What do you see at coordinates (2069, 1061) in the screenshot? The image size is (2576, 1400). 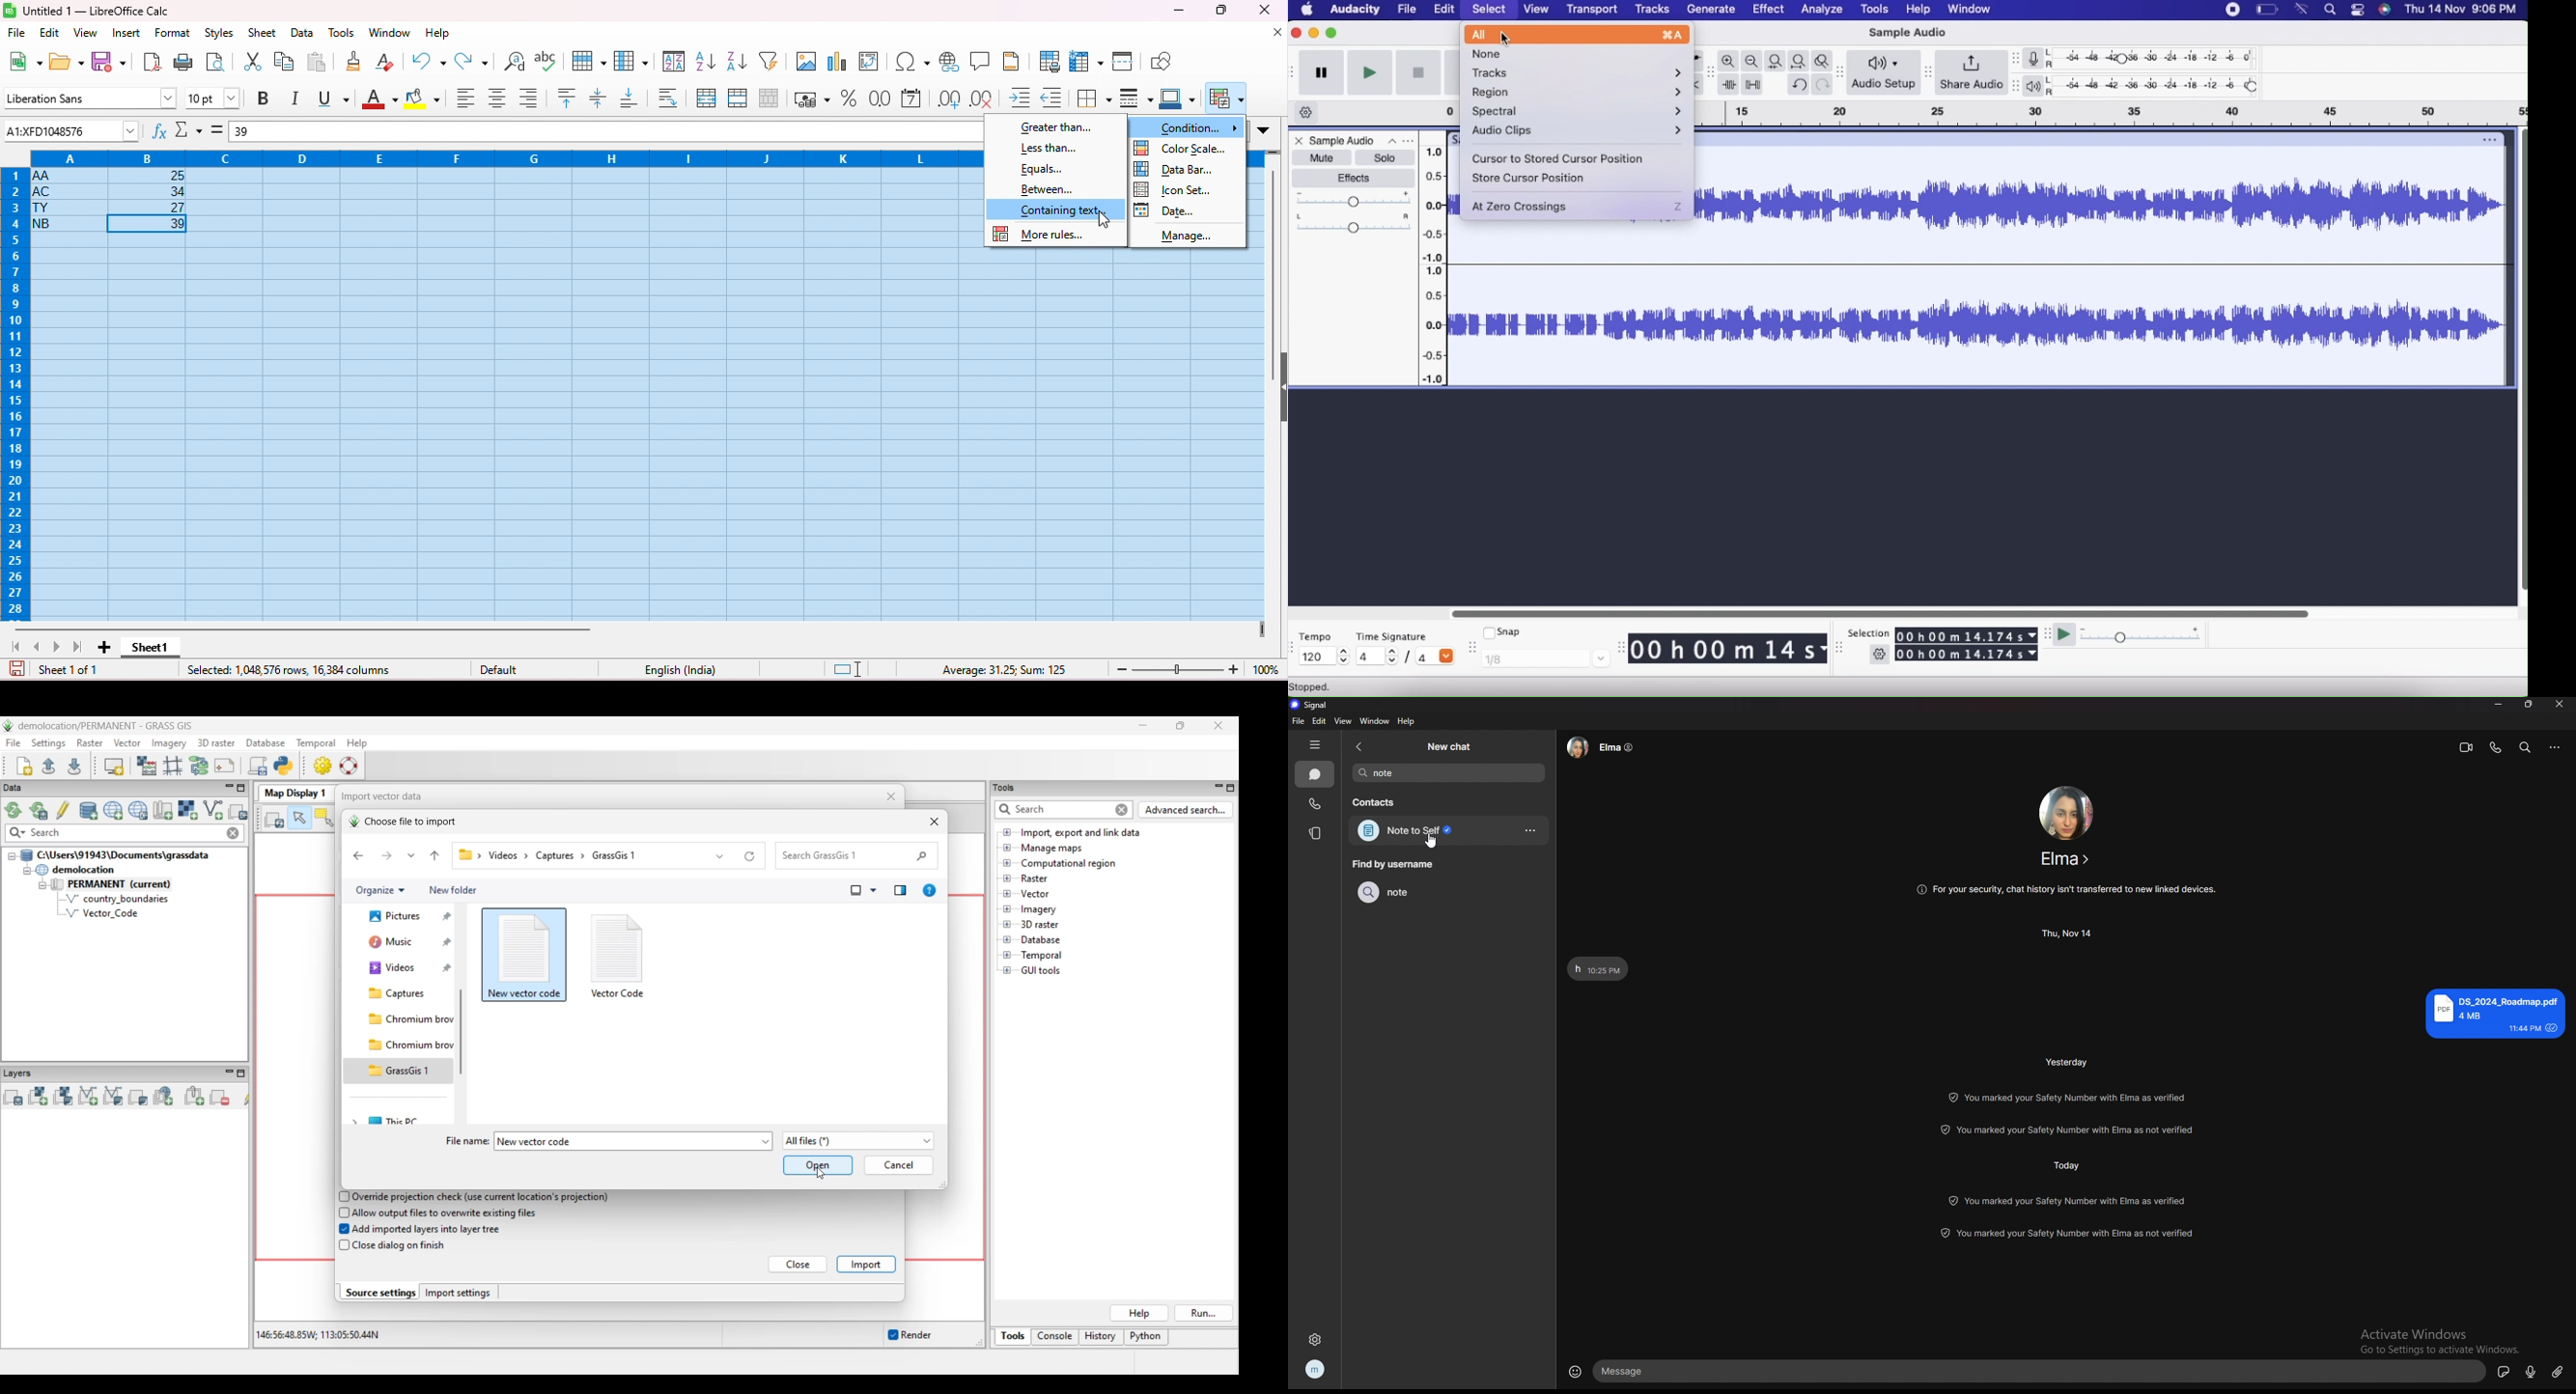 I see `time` at bounding box center [2069, 1061].